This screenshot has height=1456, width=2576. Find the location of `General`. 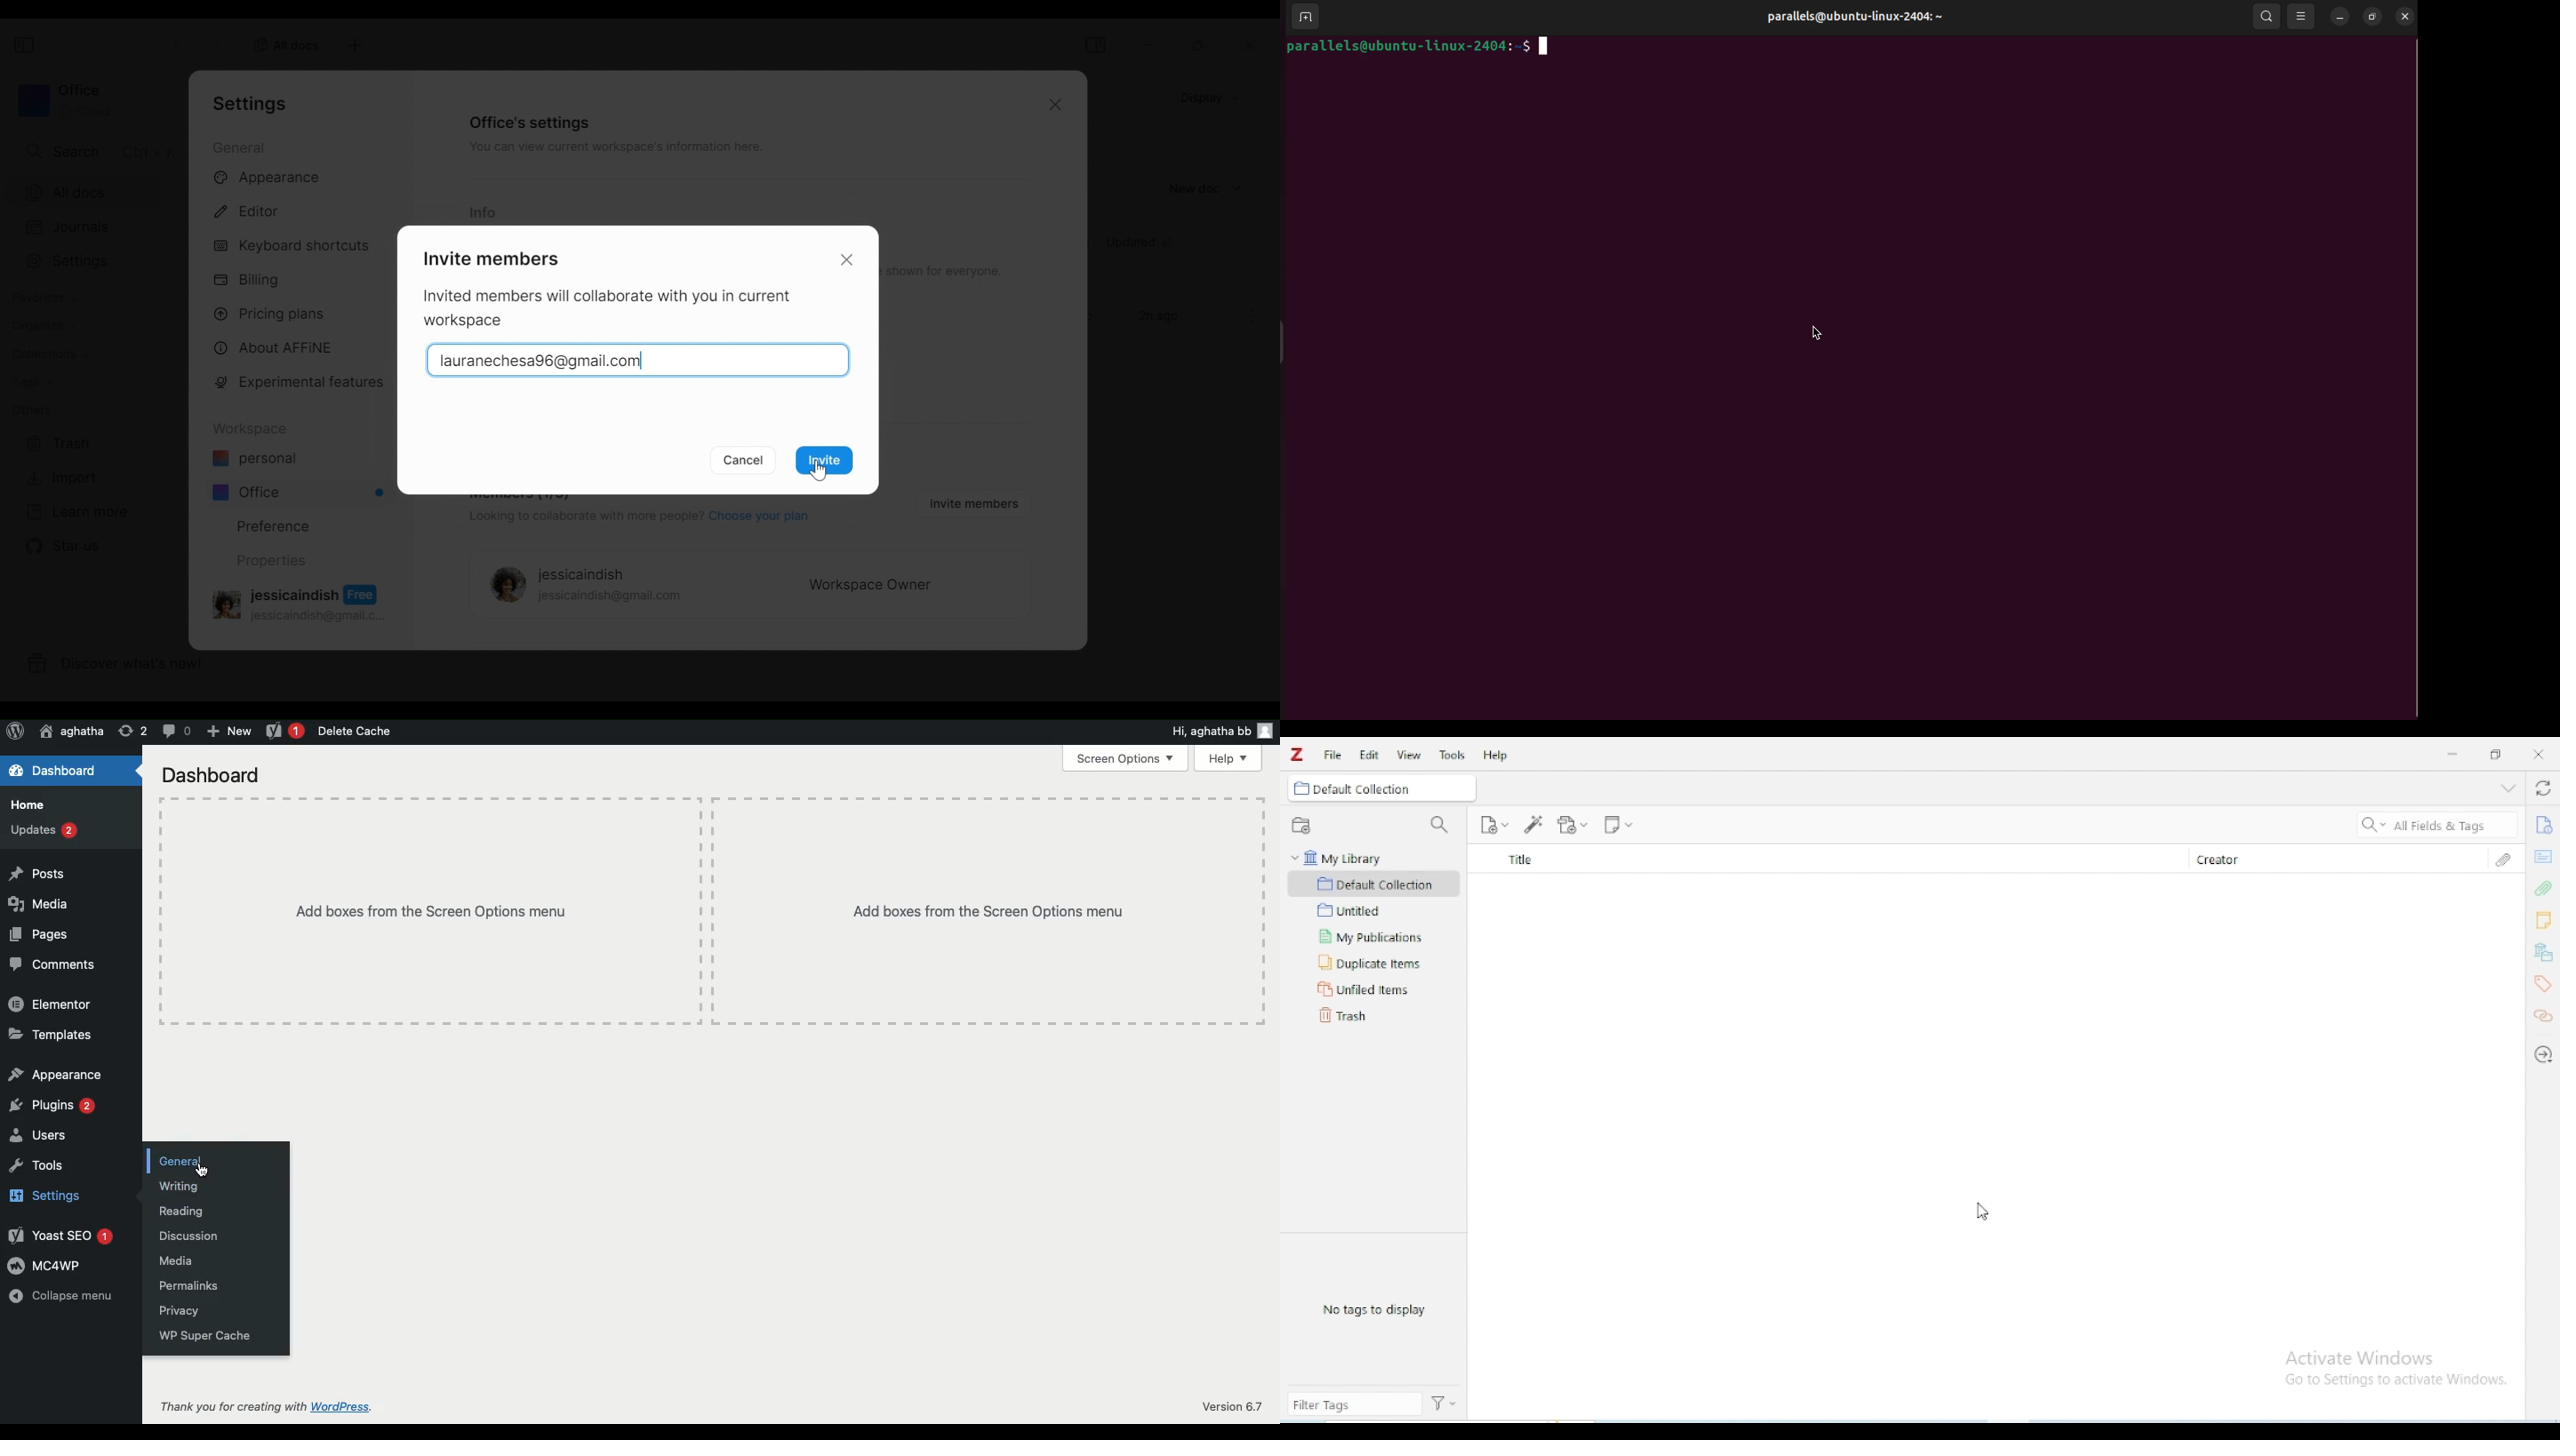

General is located at coordinates (241, 147).